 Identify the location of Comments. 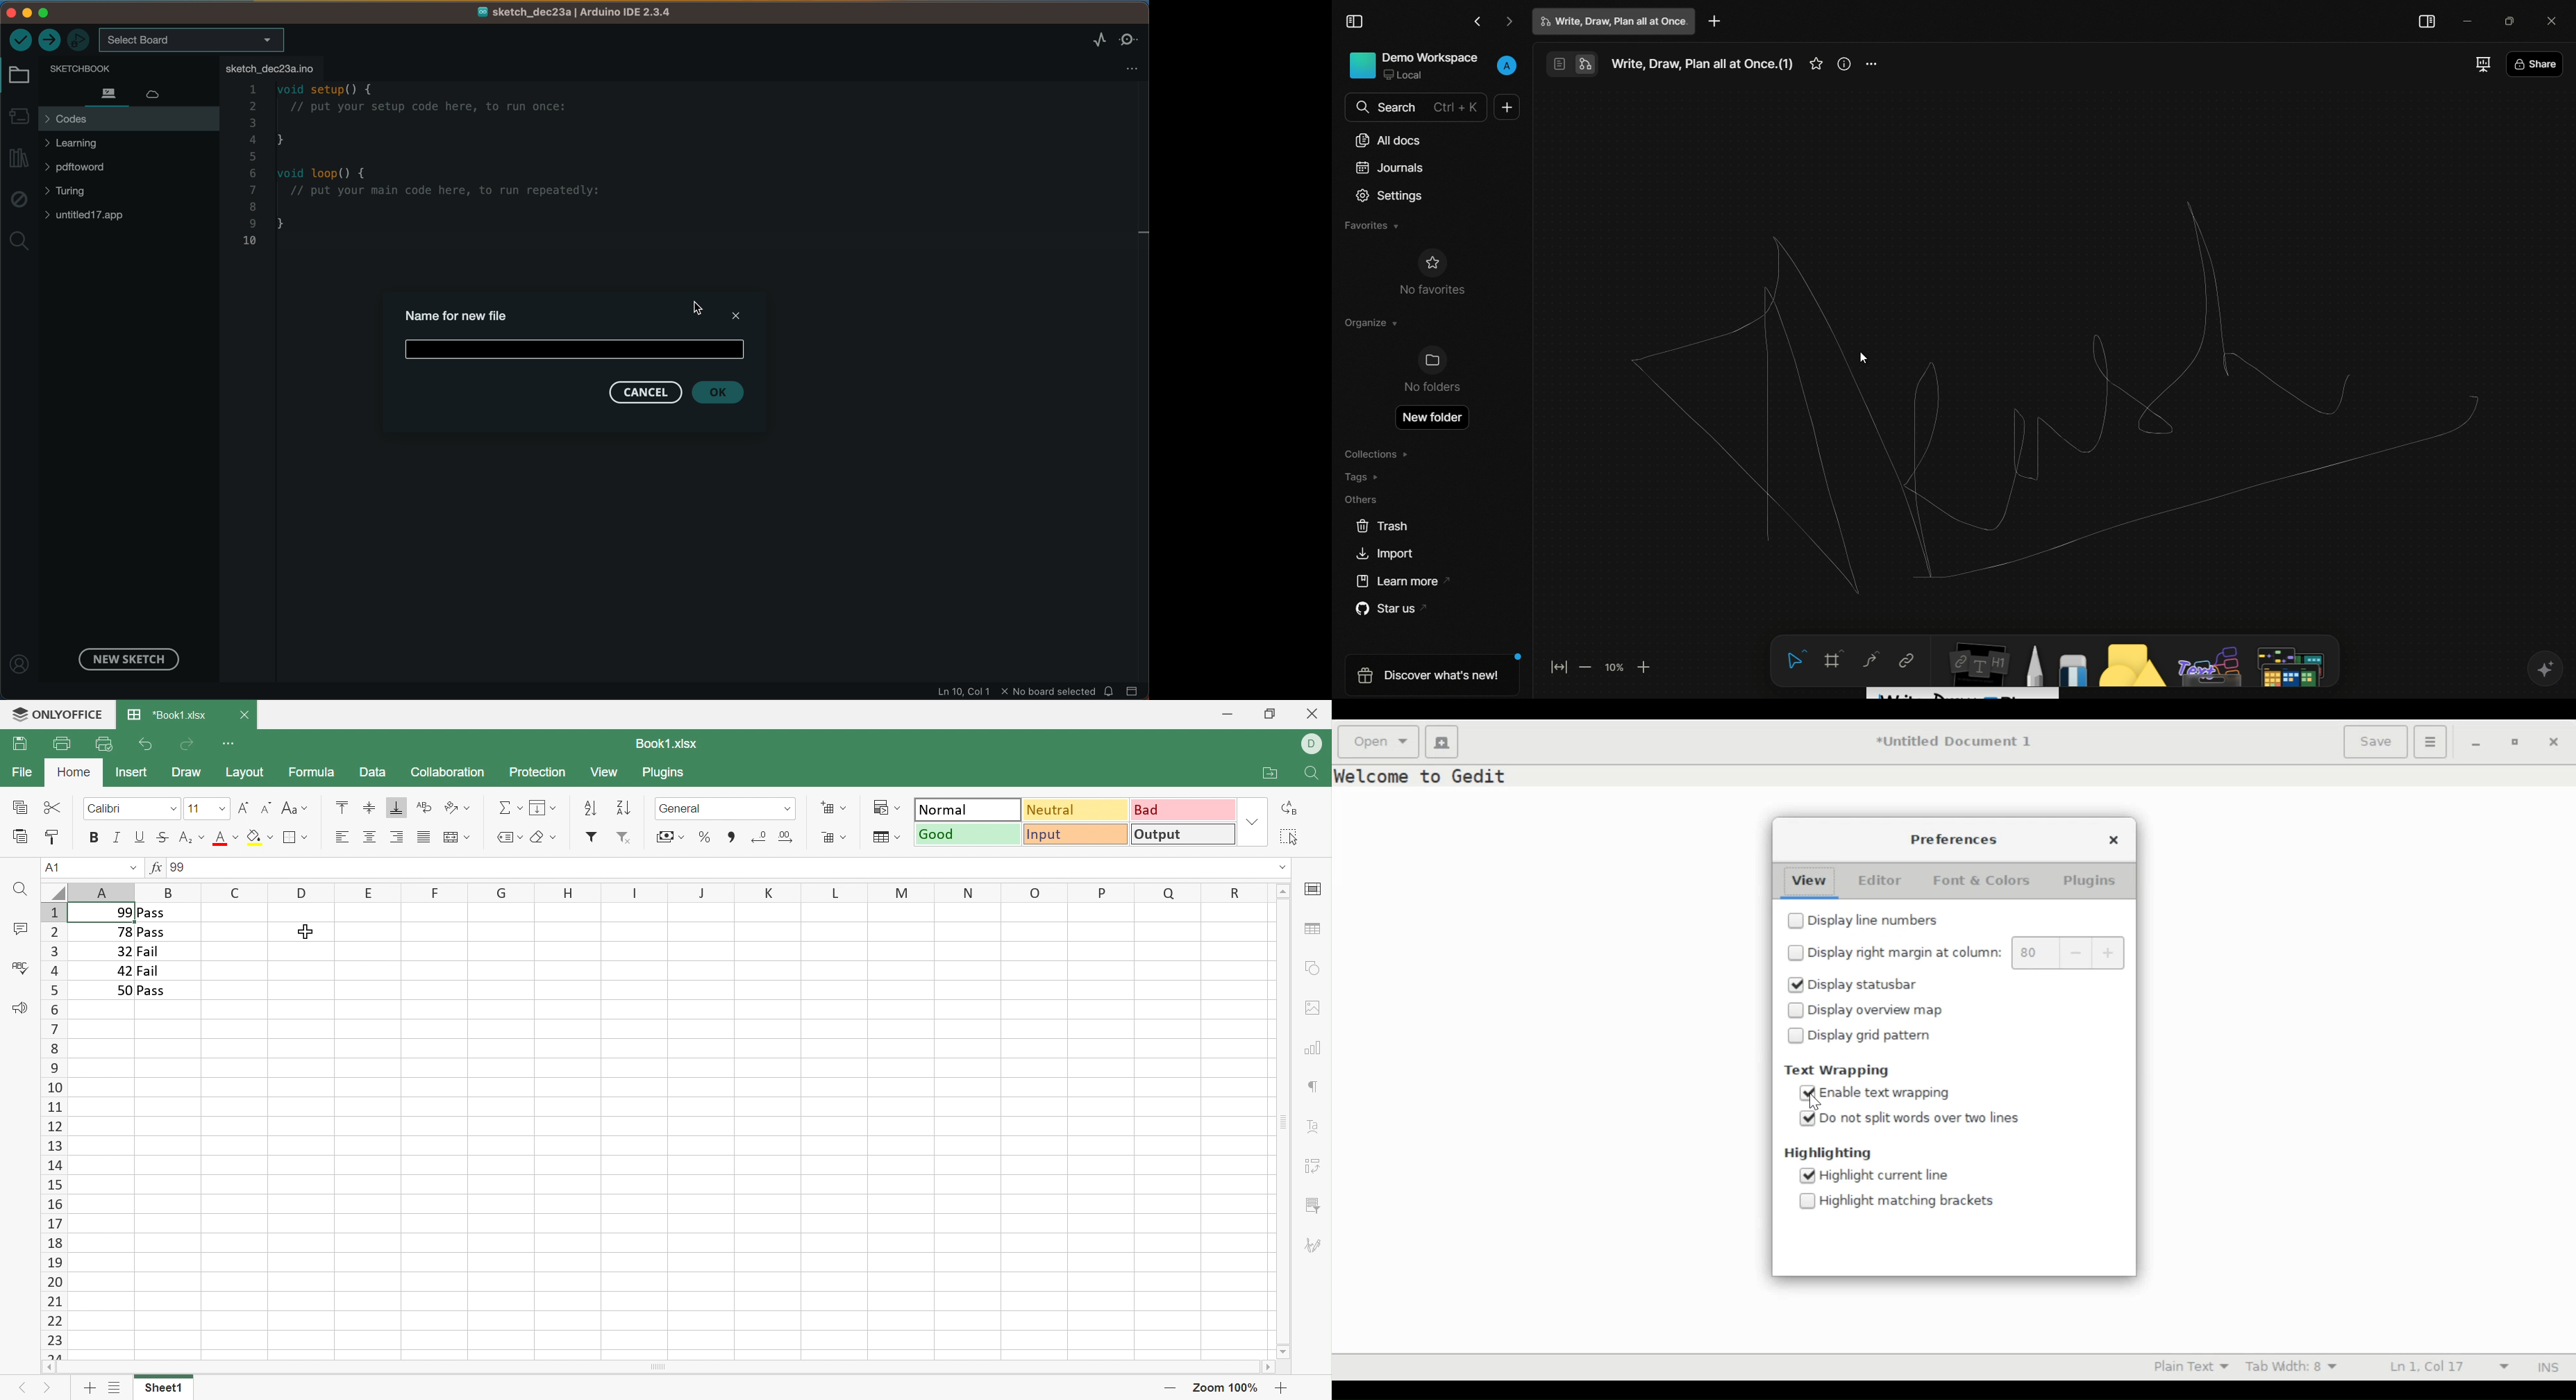
(22, 931).